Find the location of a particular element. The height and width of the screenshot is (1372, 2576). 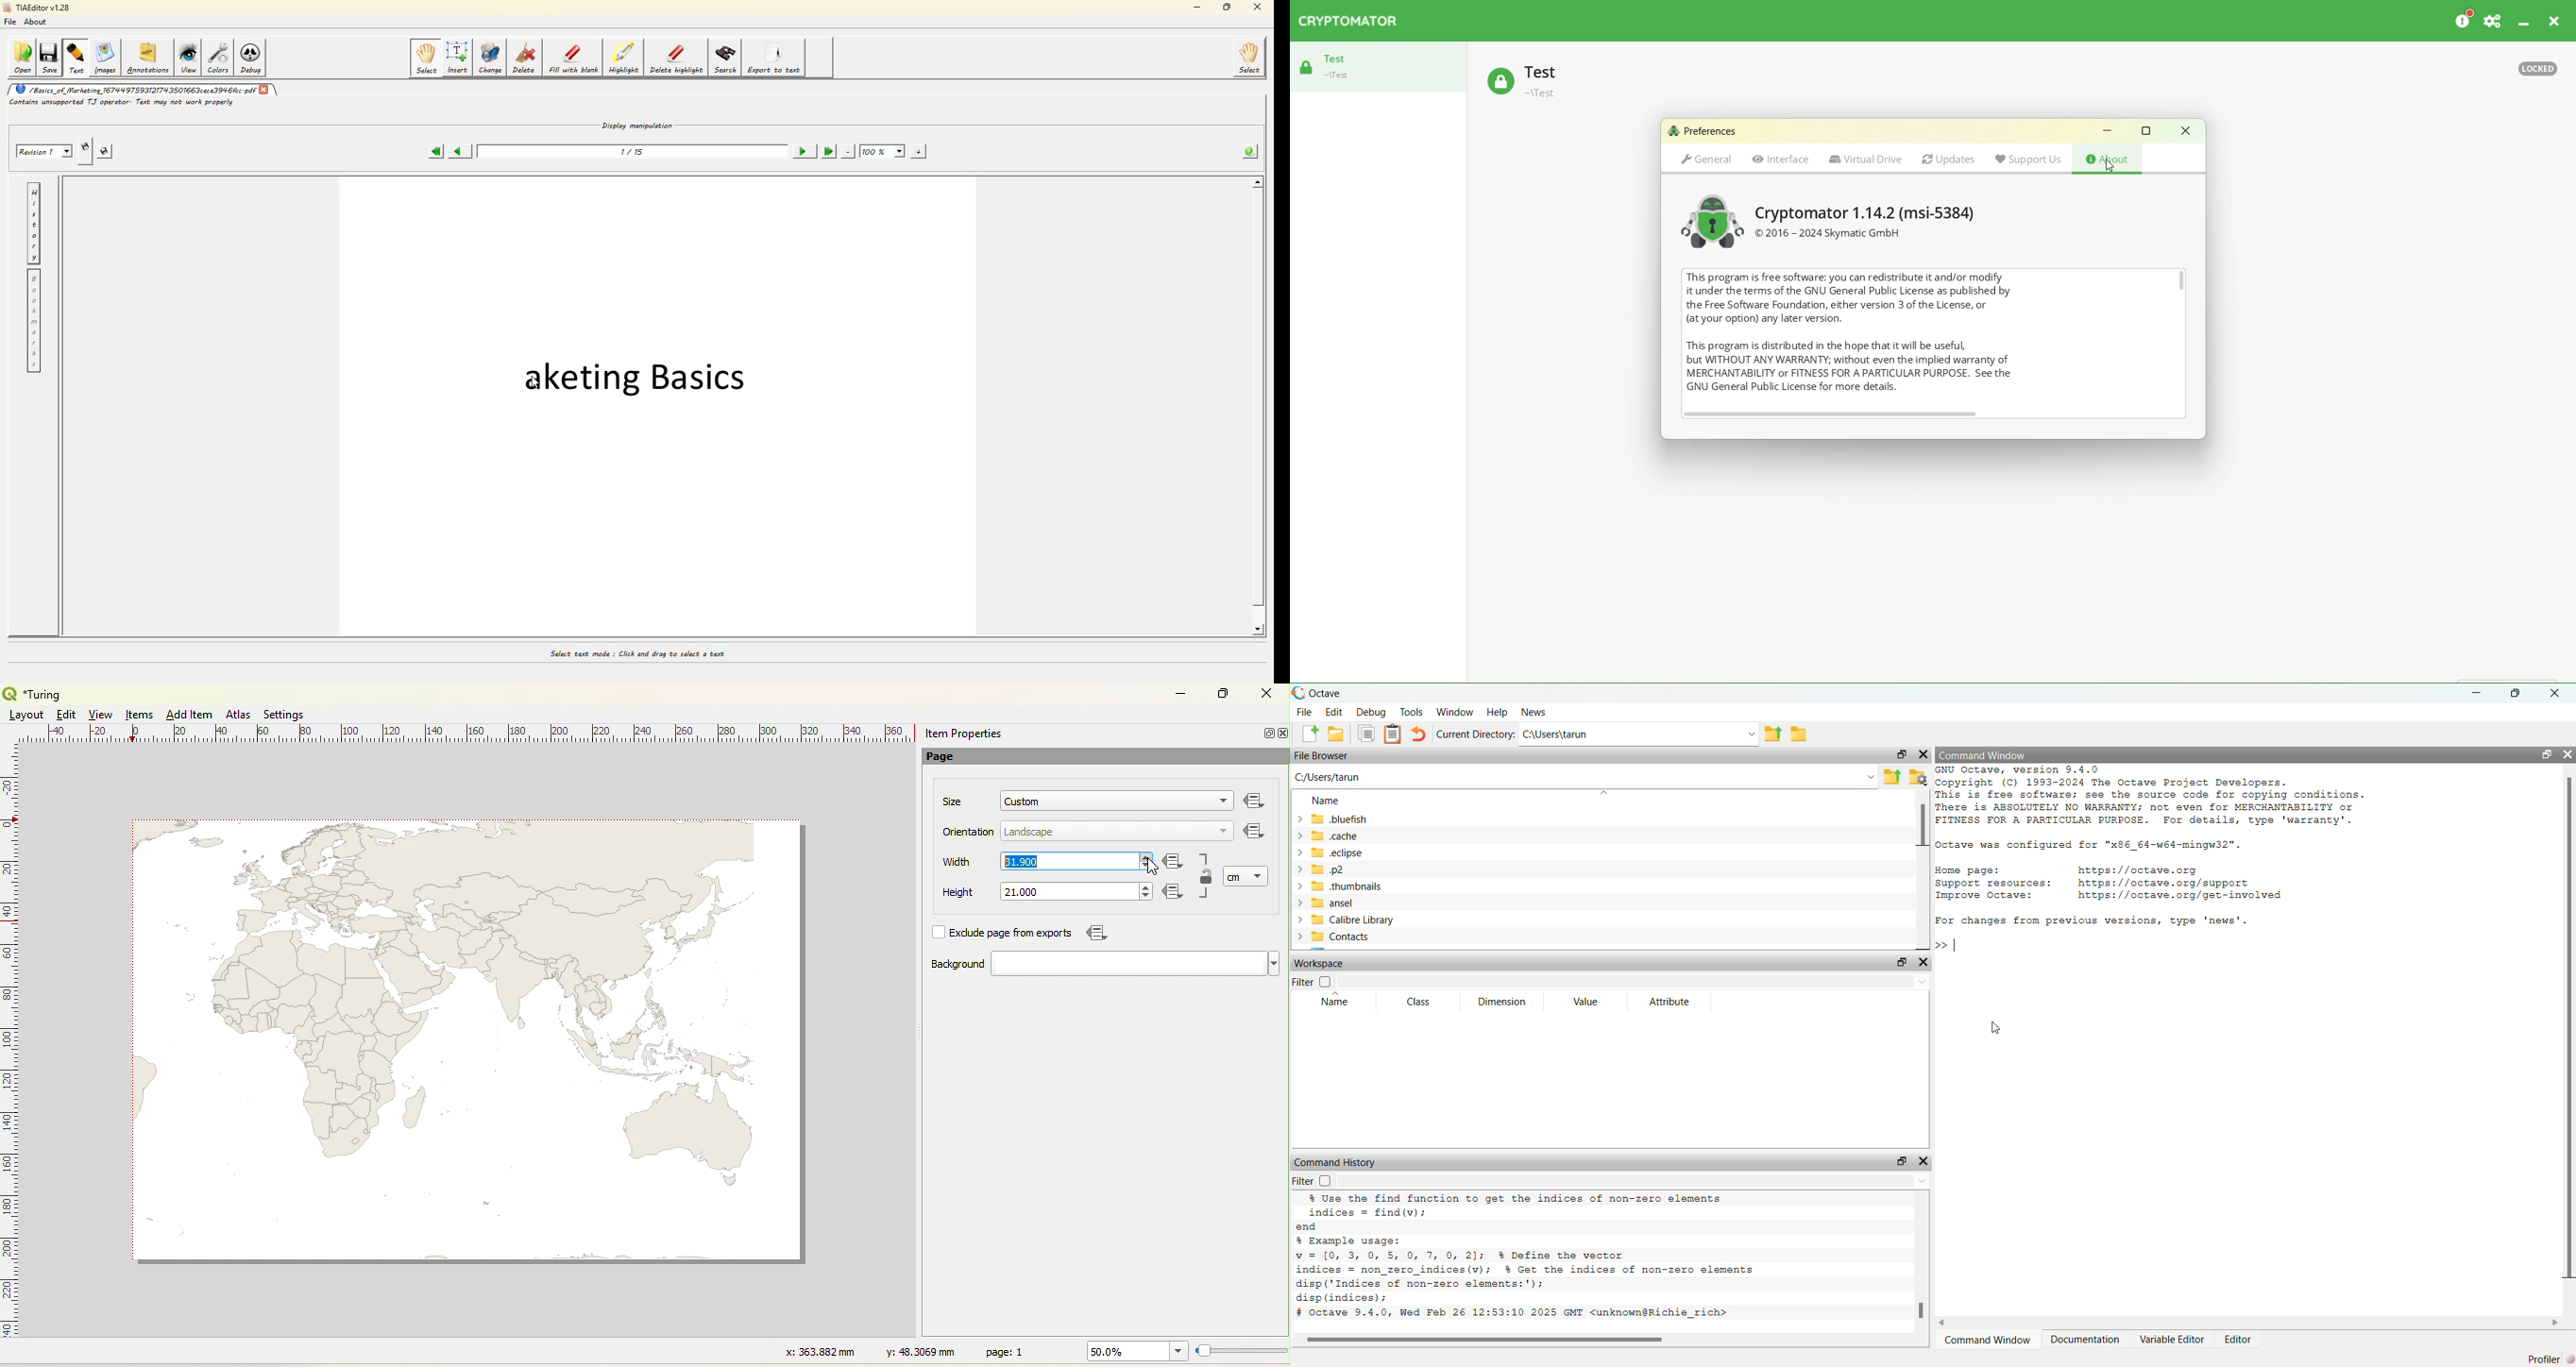

x: 363.882 mm is located at coordinates (818, 1351).